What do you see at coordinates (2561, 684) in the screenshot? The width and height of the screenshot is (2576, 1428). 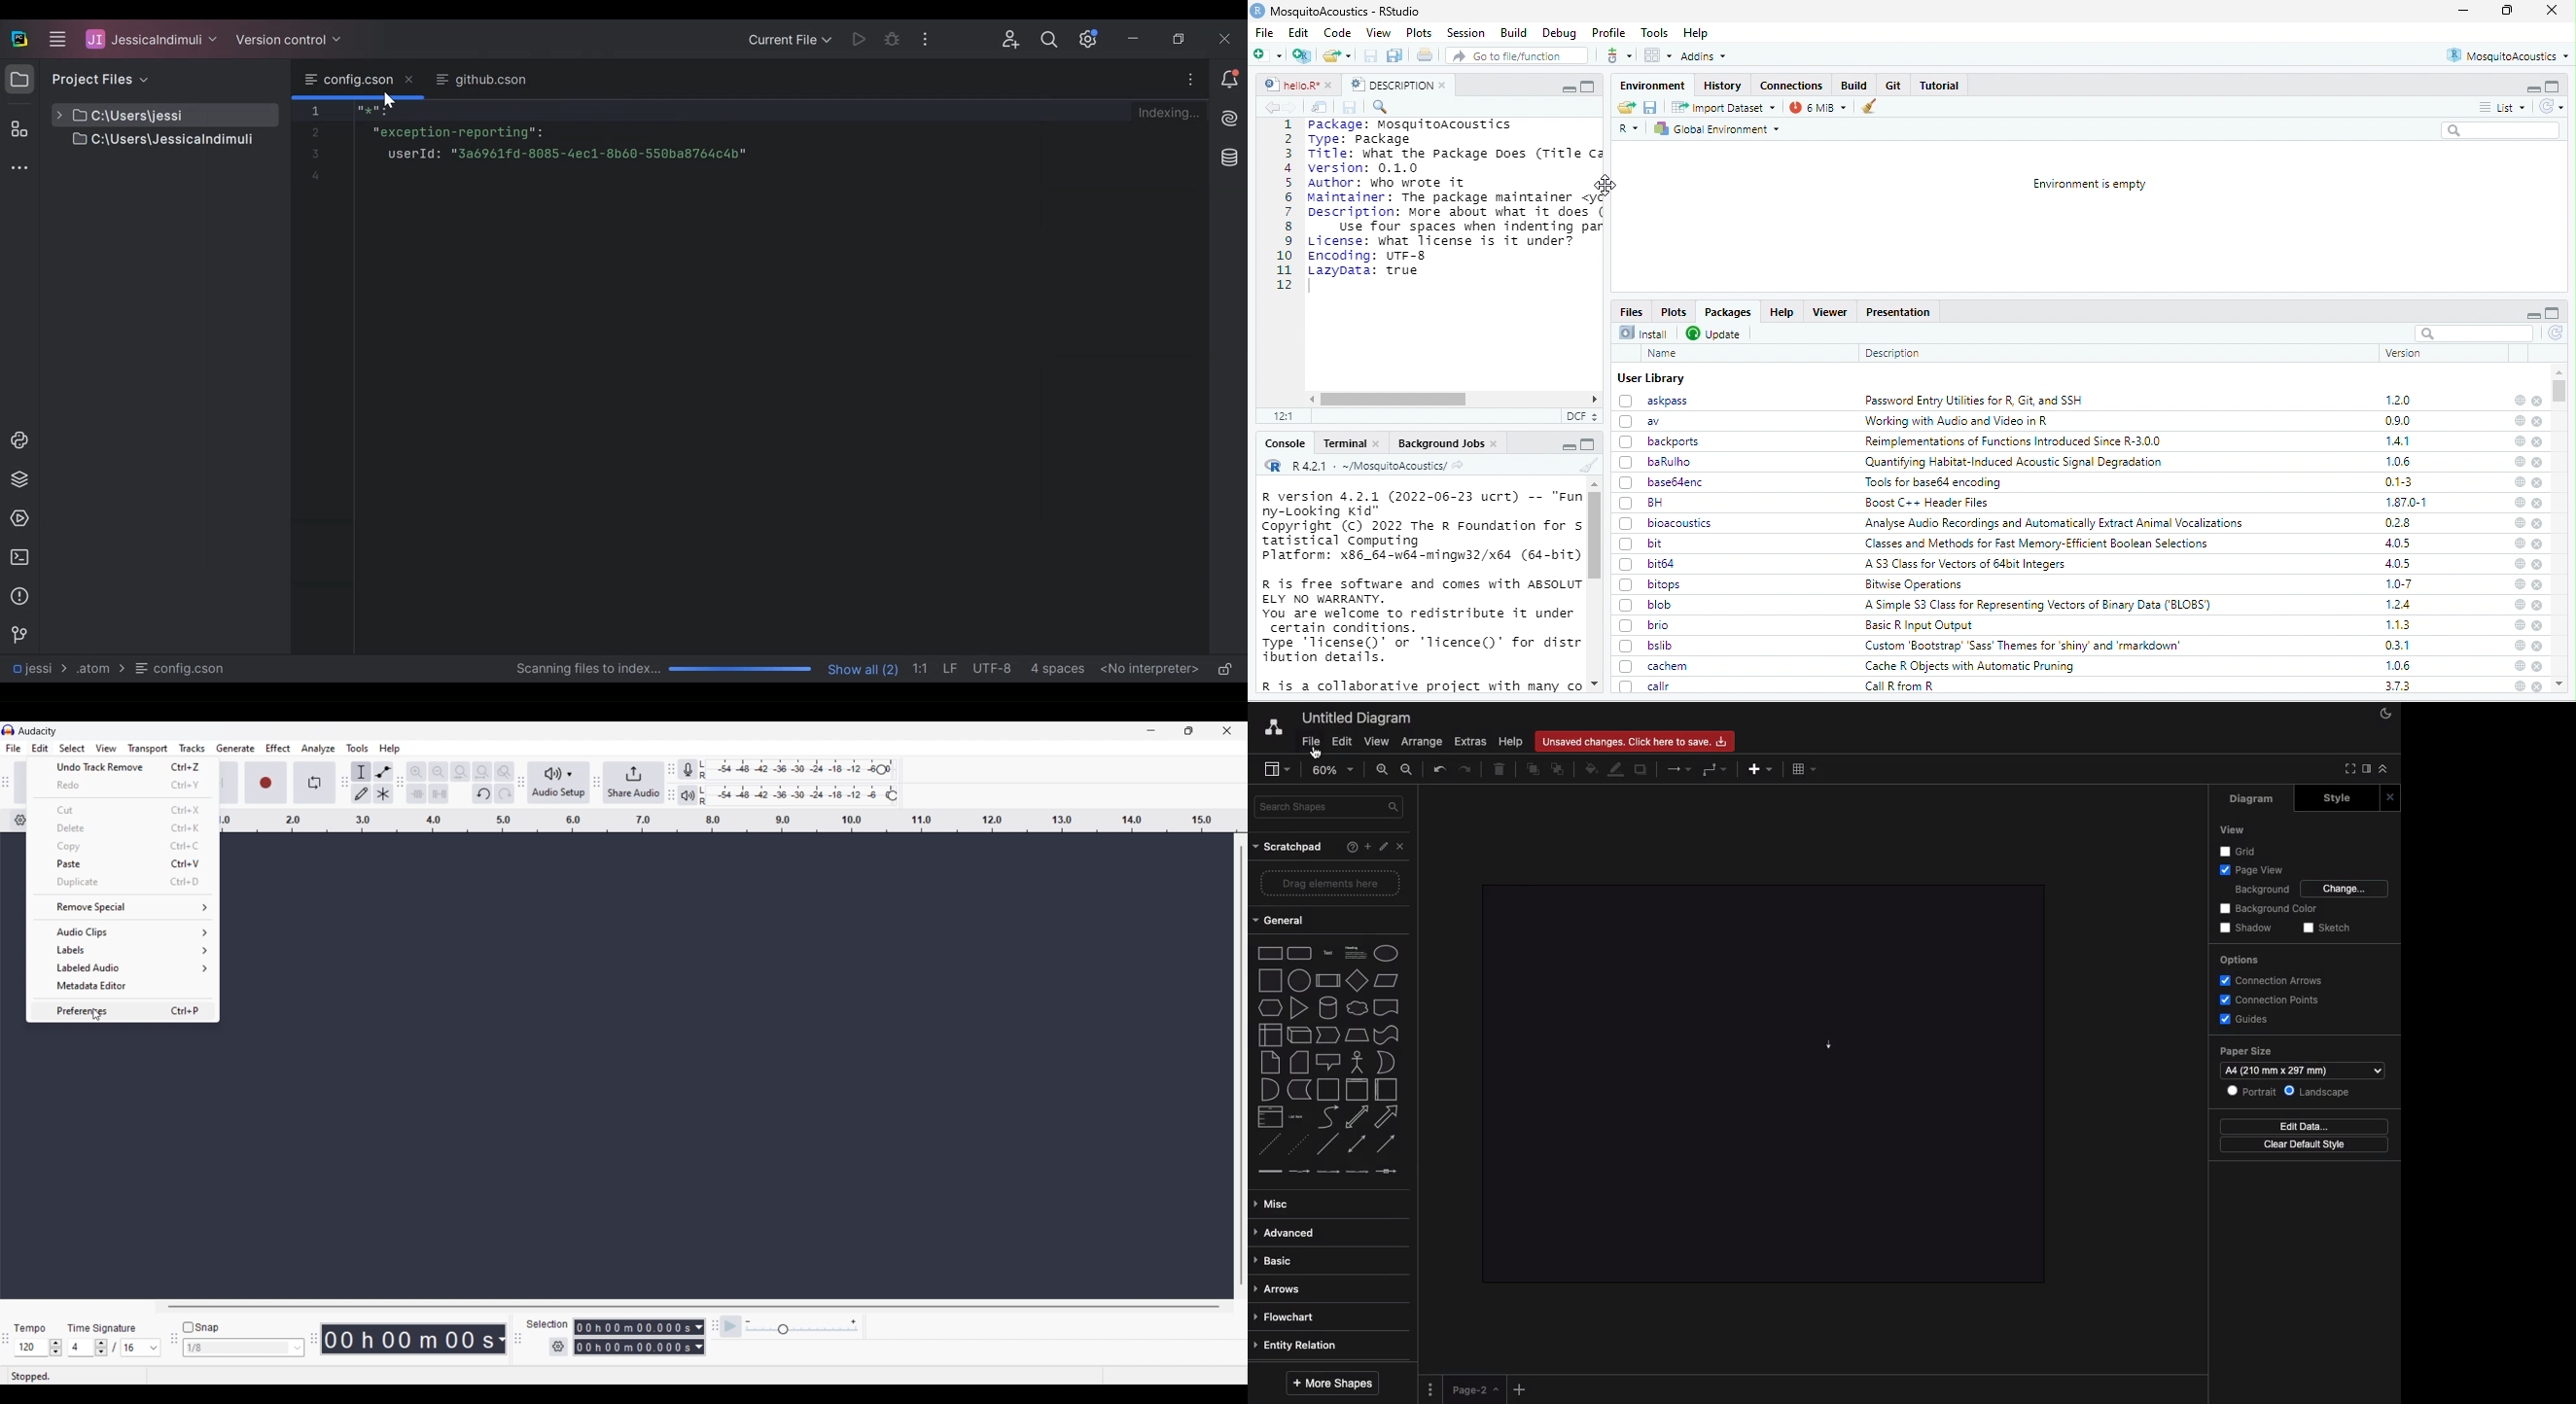 I see `scroll up` at bounding box center [2561, 684].